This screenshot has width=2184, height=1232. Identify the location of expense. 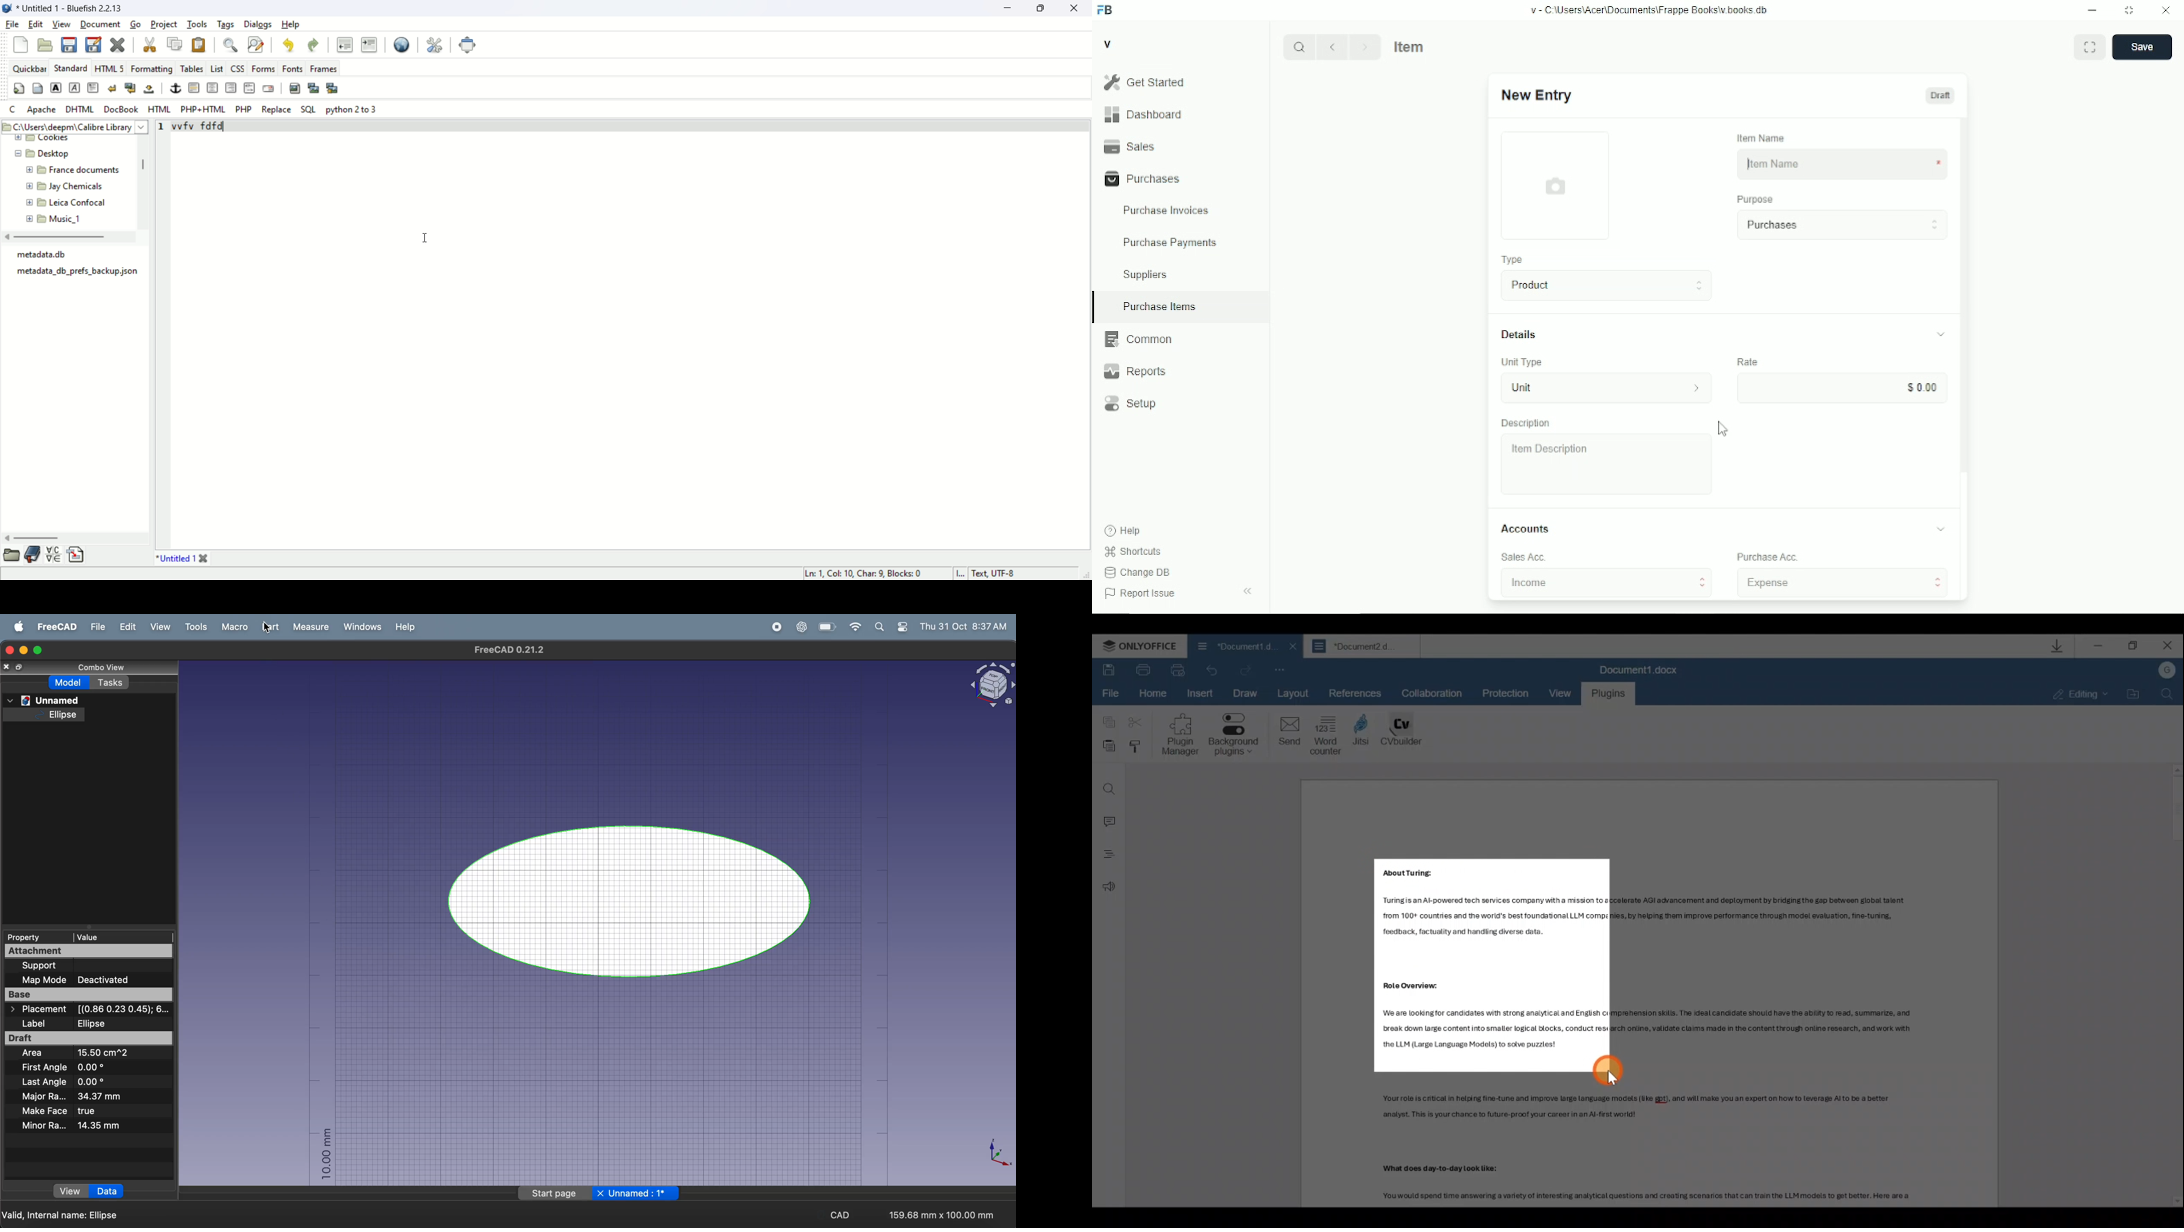
(1843, 582).